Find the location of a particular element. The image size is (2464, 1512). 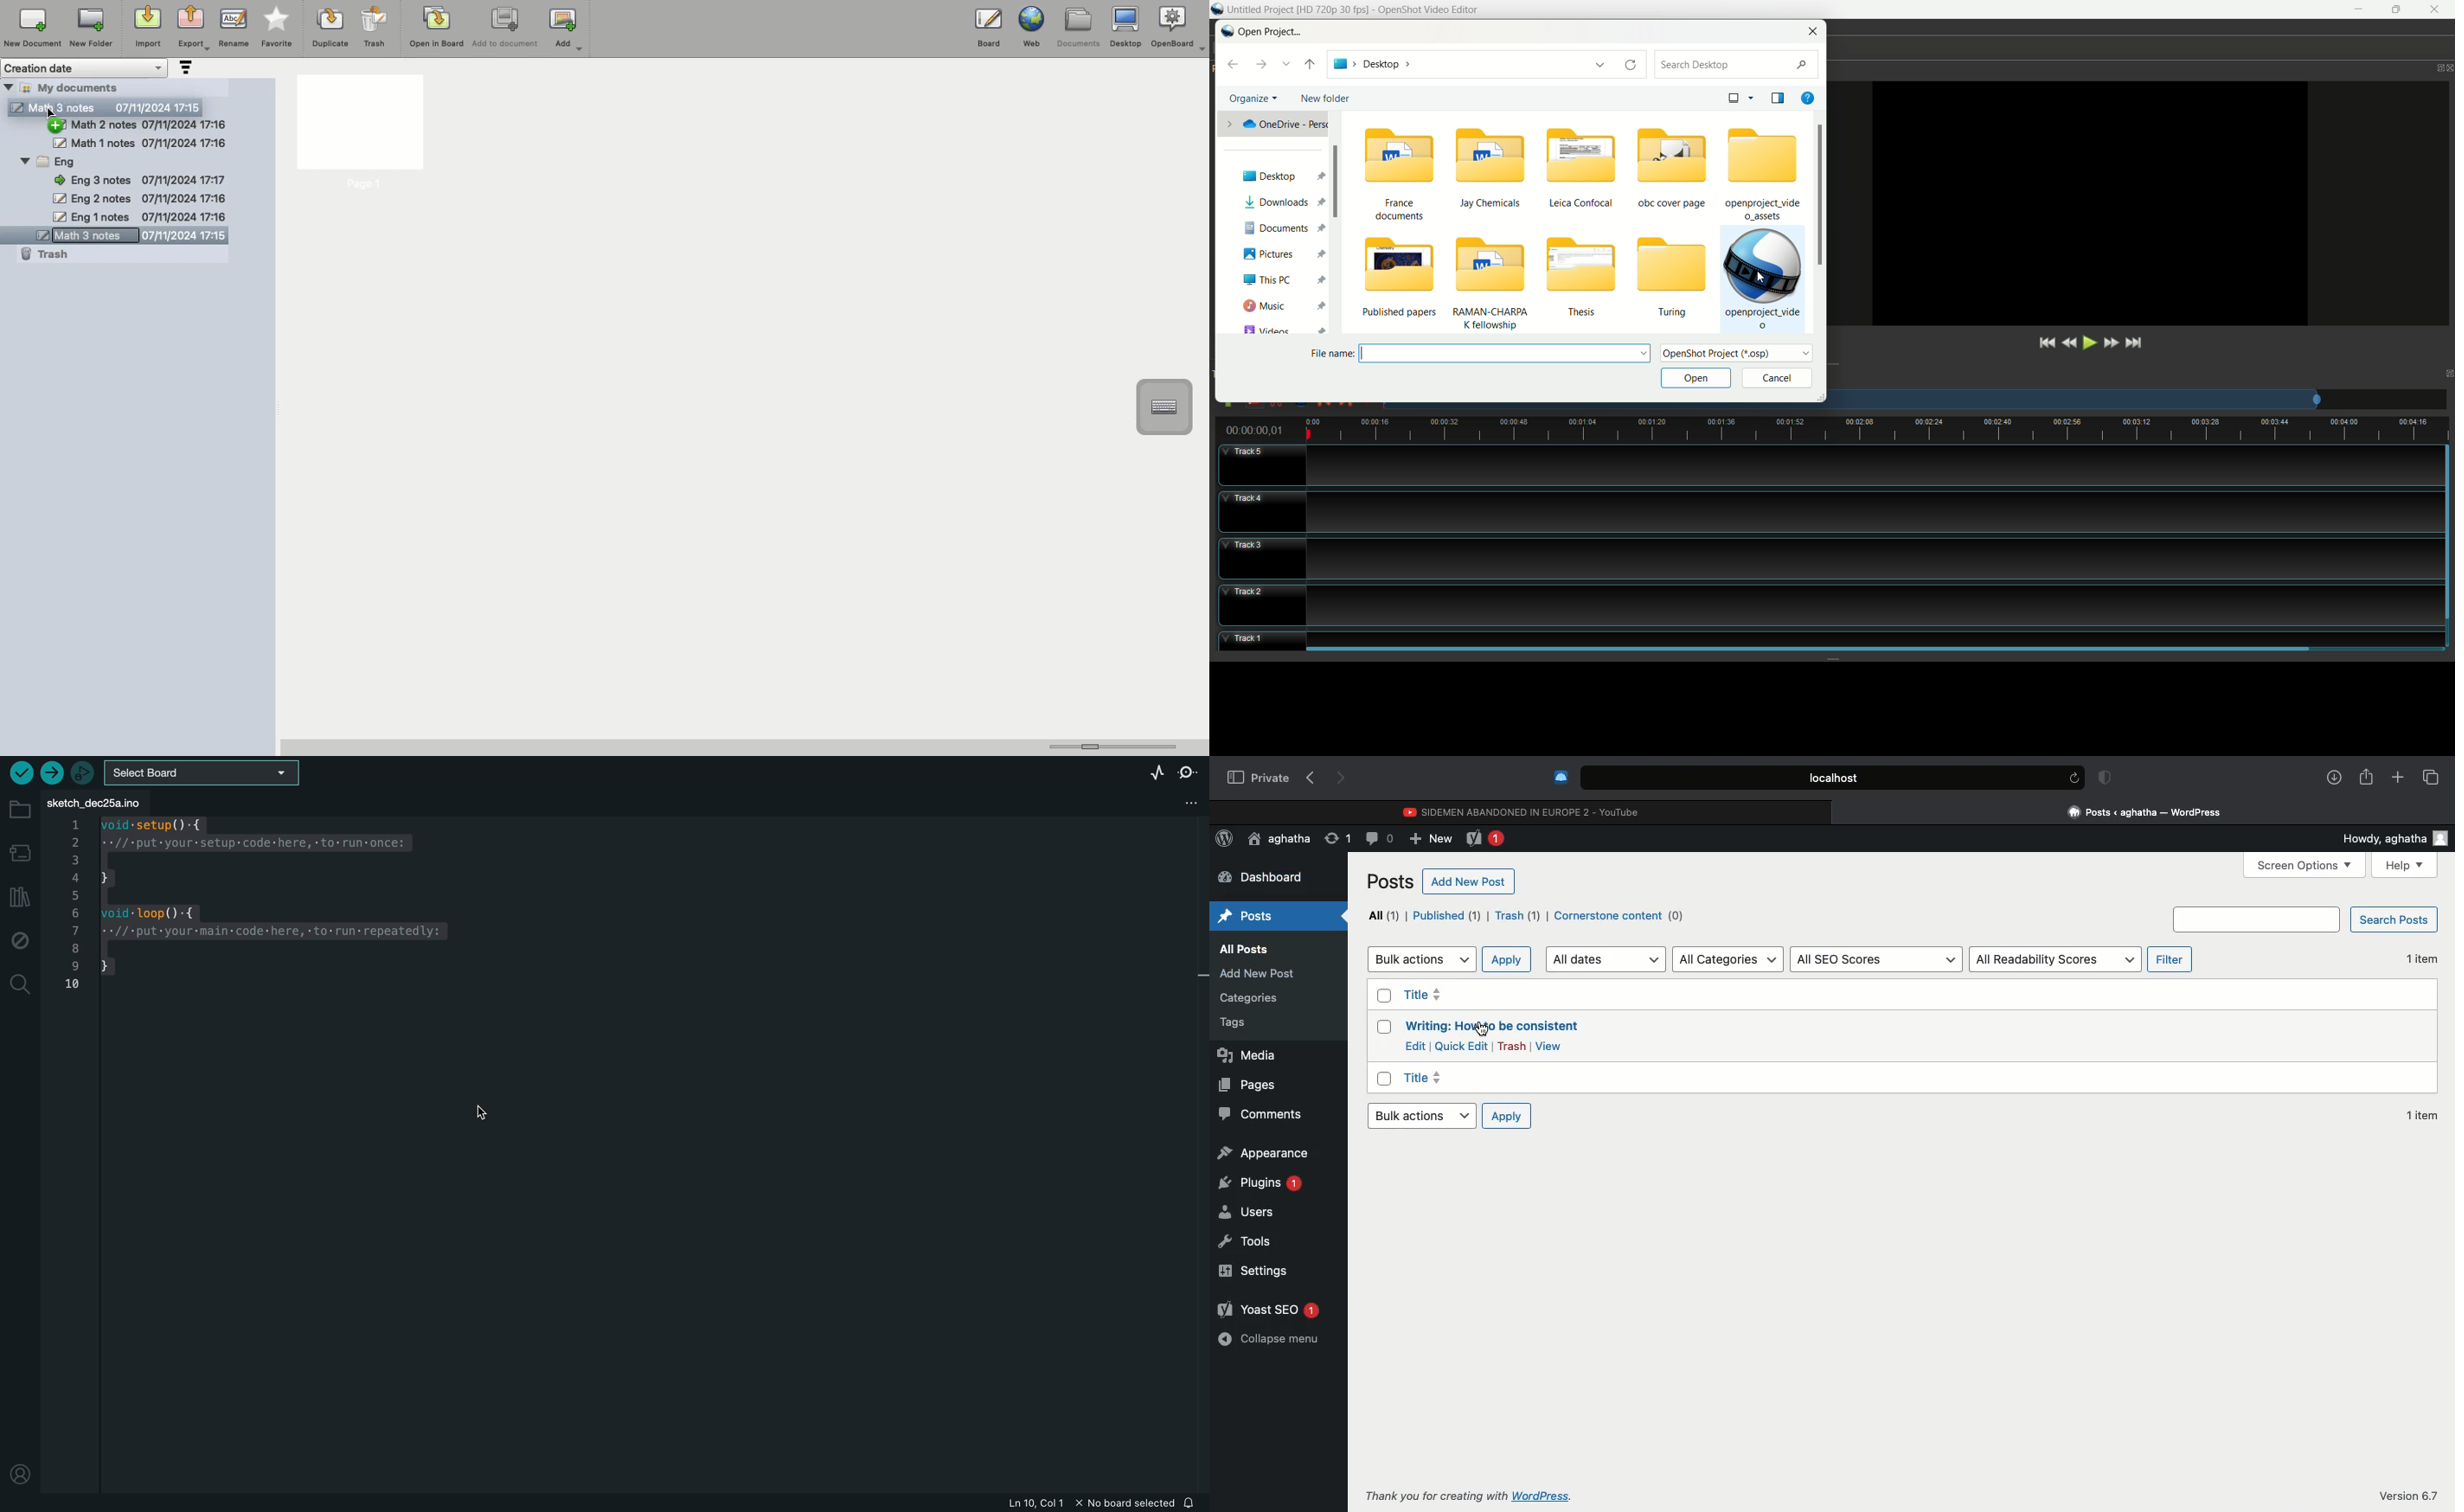

Title is located at coordinates (1425, 996).